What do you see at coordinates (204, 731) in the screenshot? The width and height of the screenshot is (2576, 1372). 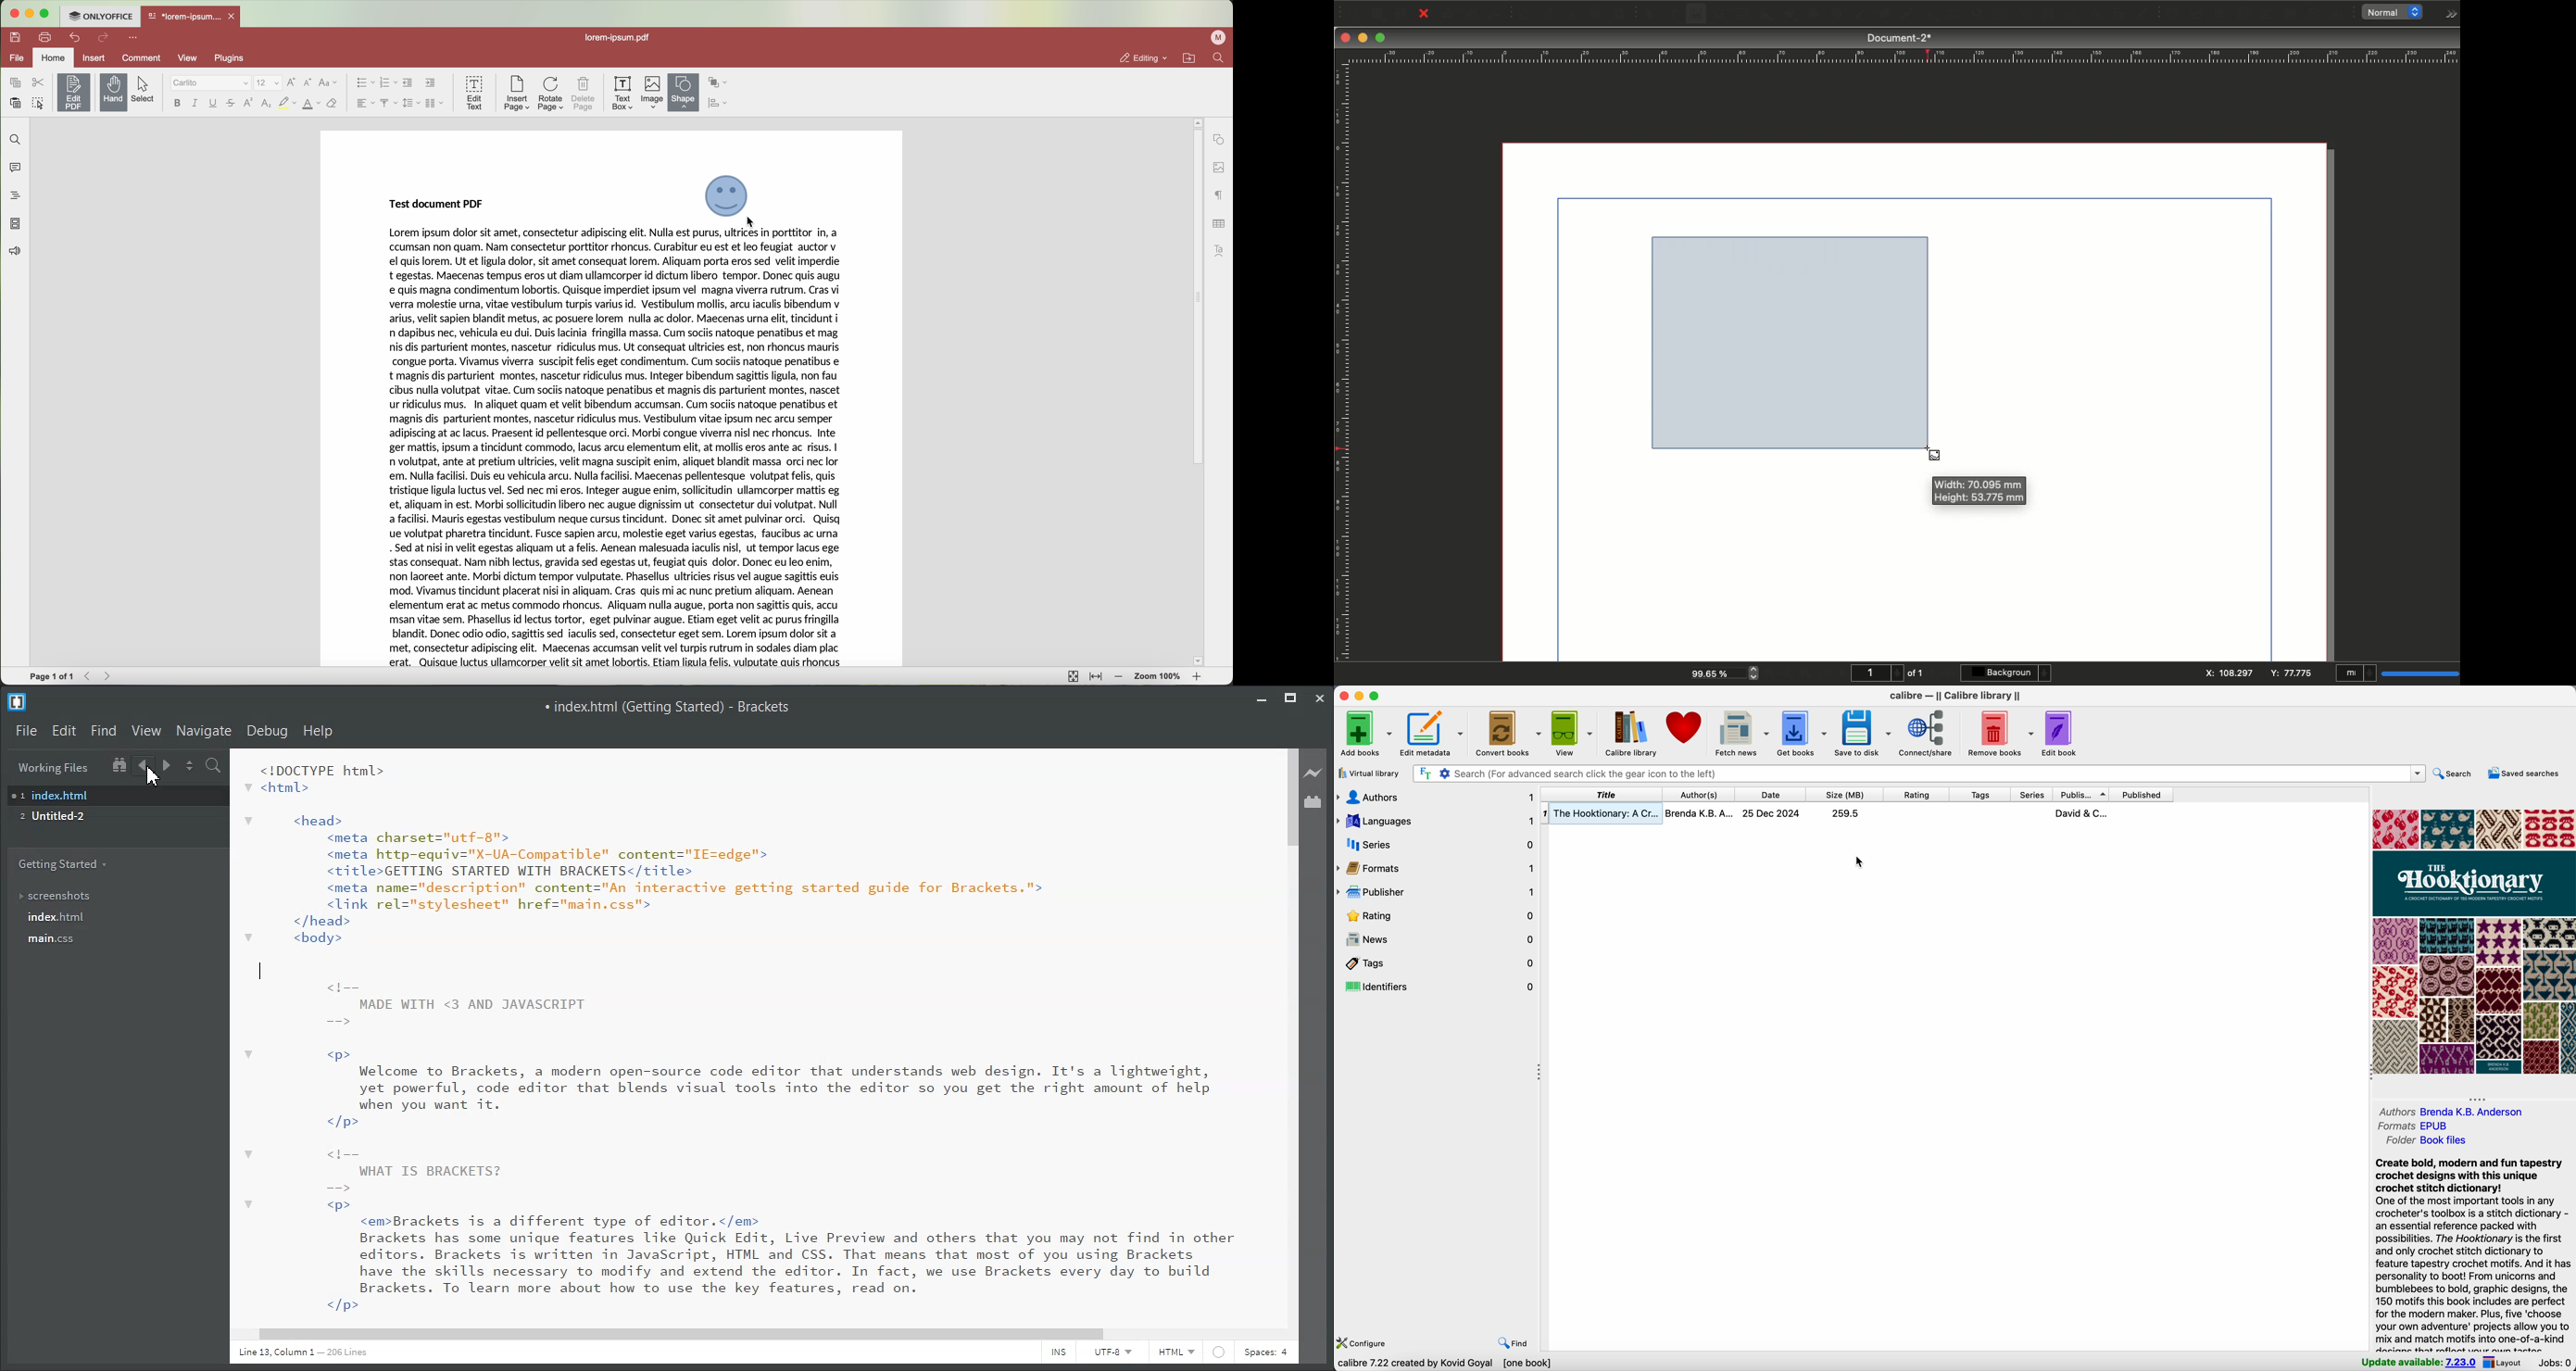 I see `Navigate` at bounding box center [204, 731].